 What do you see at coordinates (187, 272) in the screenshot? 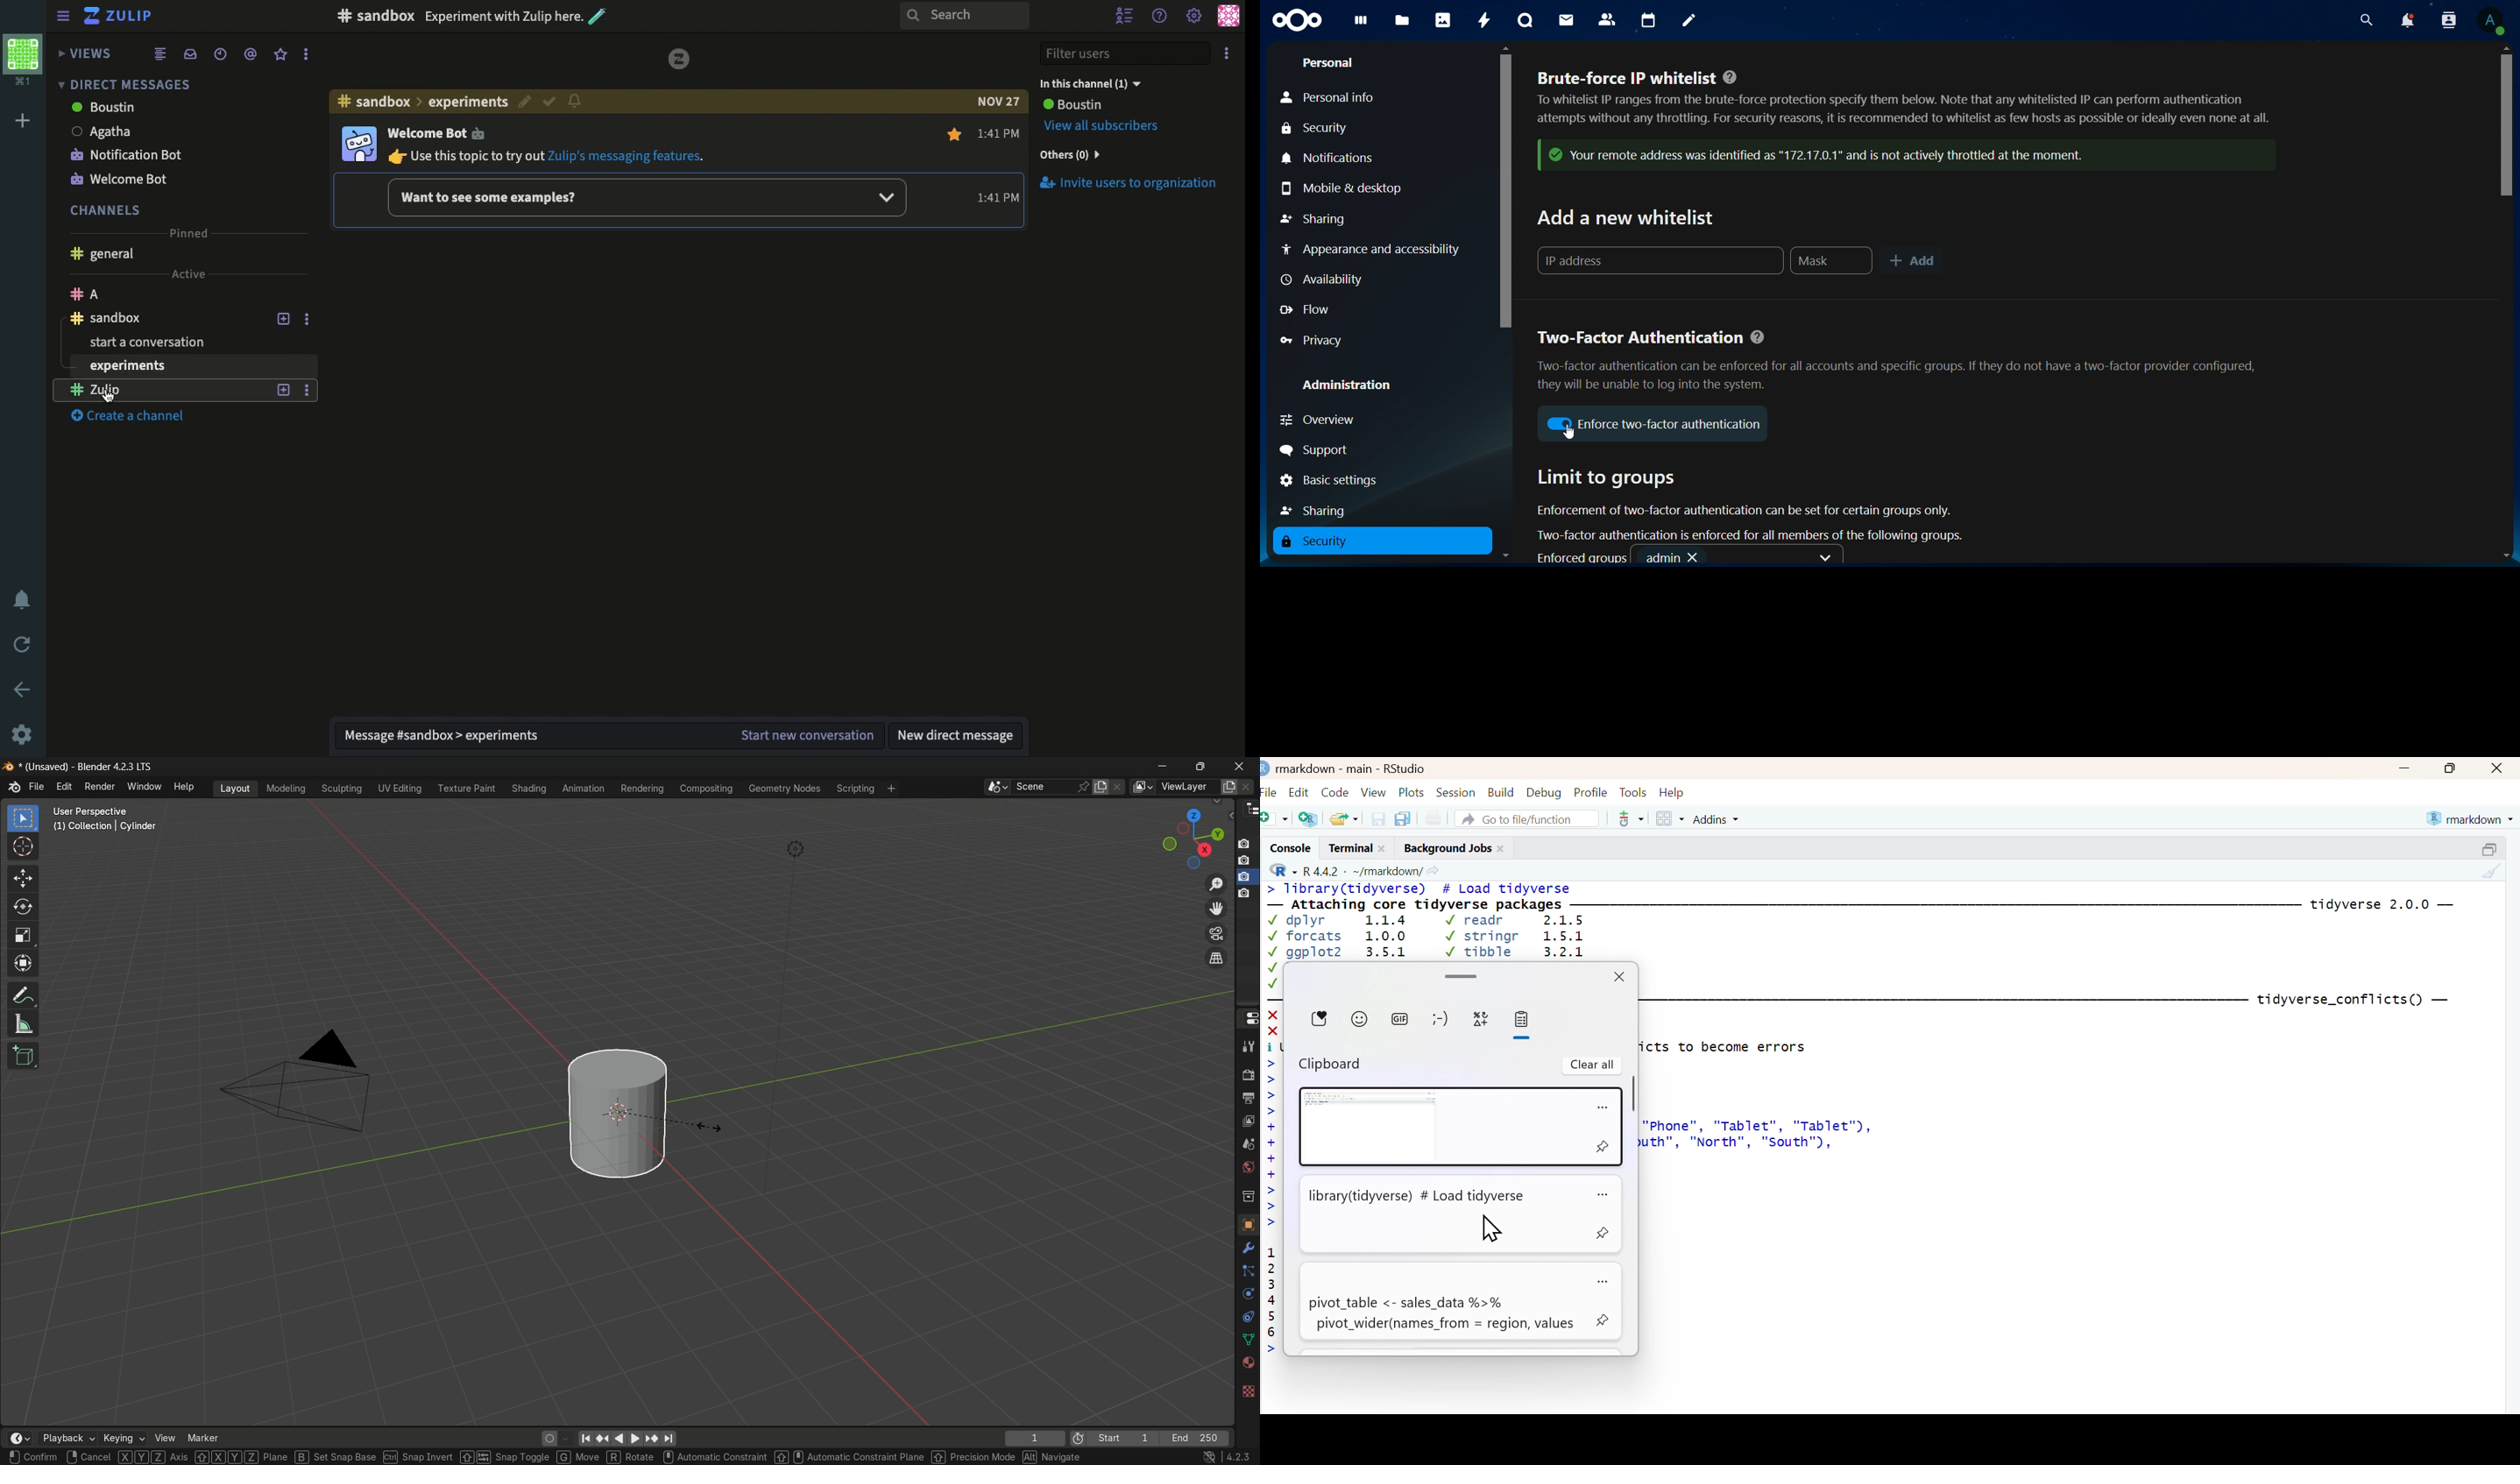
I see `Active` at bounding box center [187, 272].